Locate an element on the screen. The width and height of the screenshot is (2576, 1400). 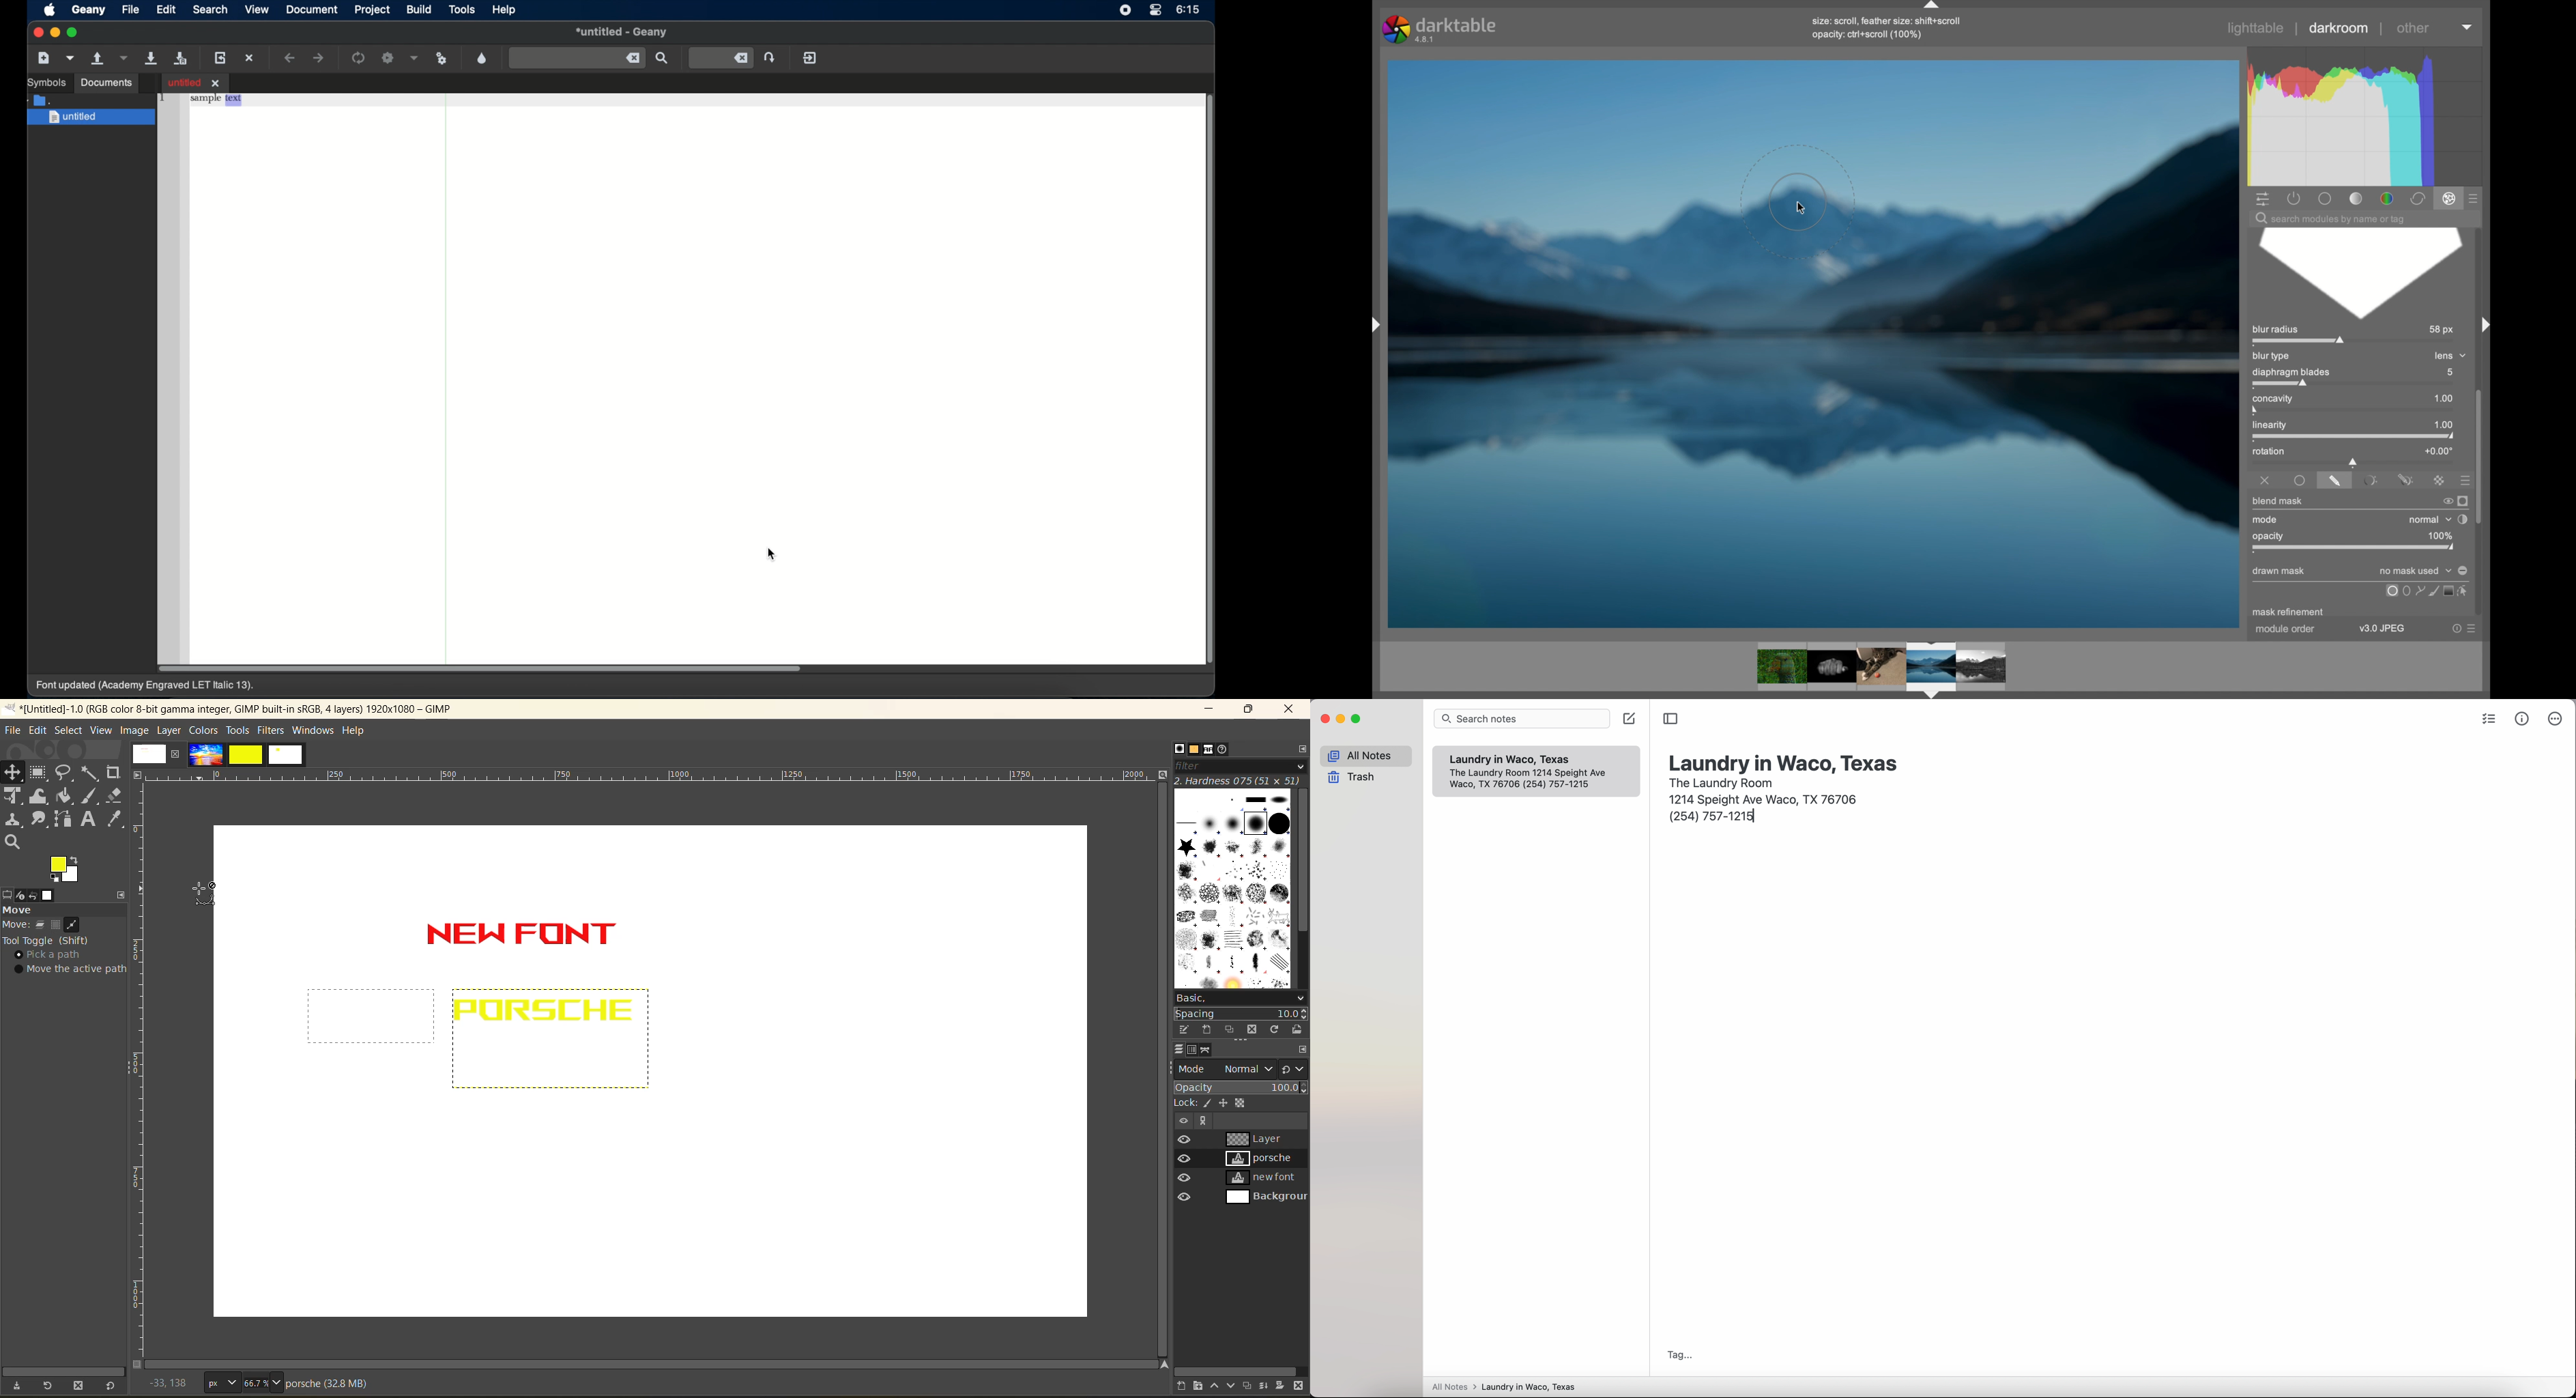
all notes is located at coordinates (1366, 756).